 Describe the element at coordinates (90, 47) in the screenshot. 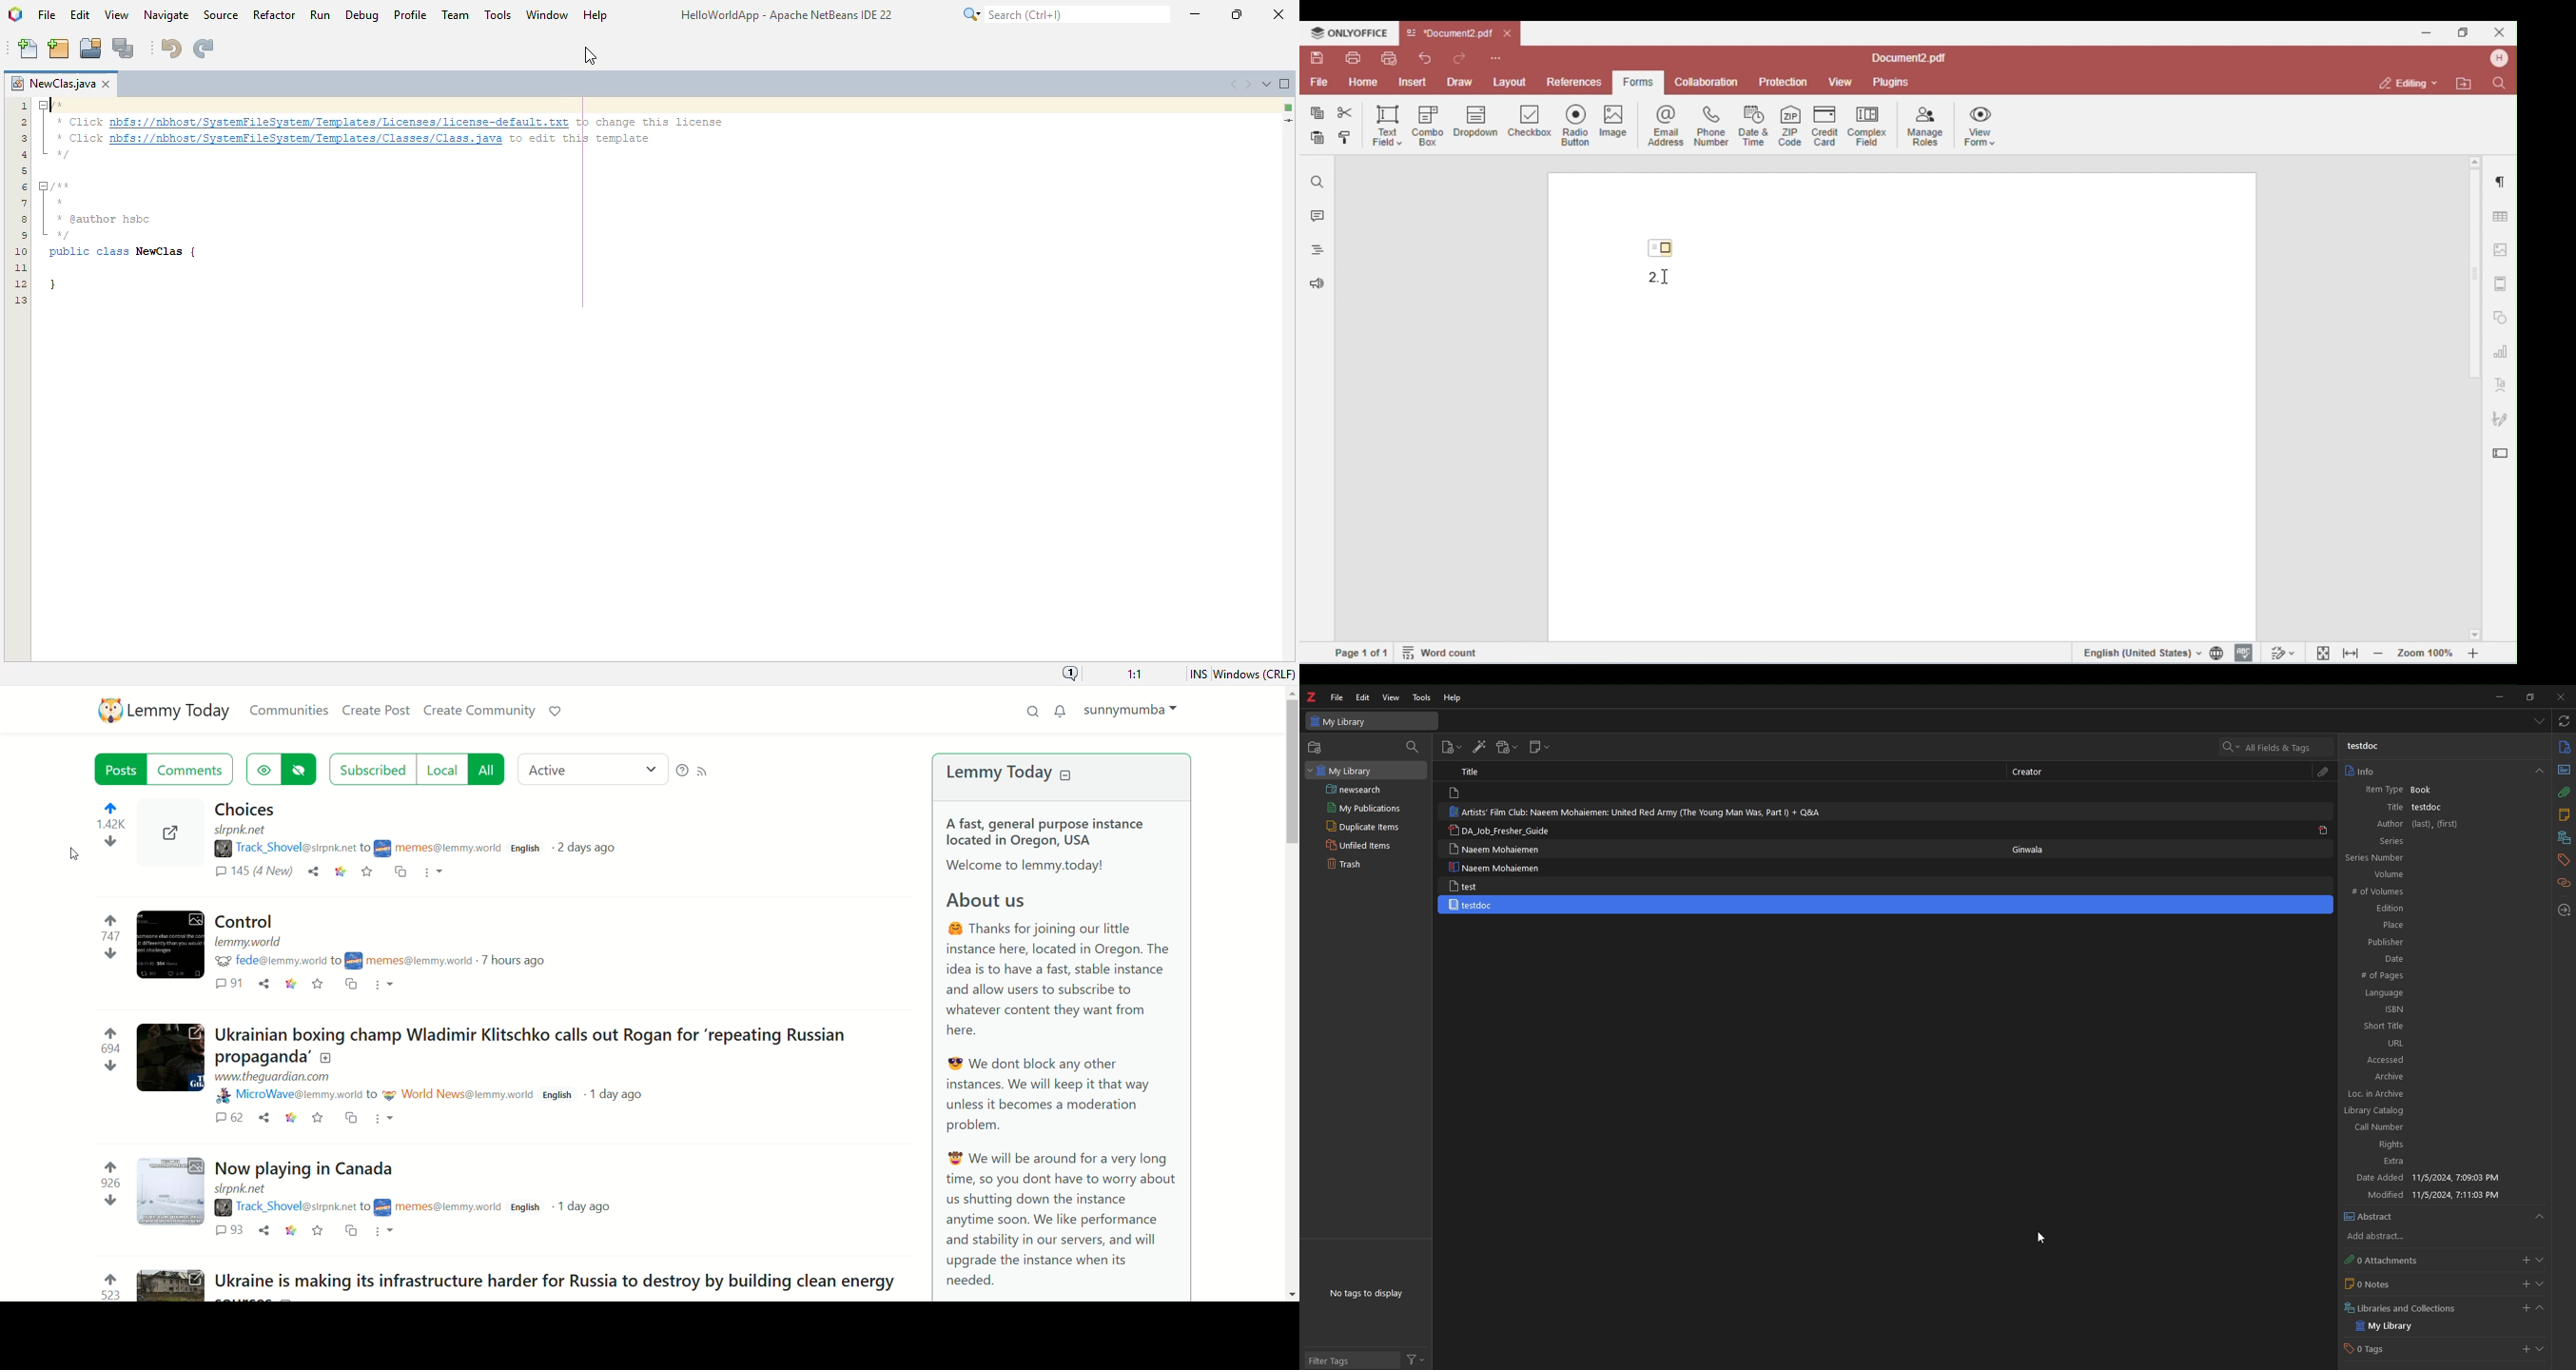

I see `open project` at that location.